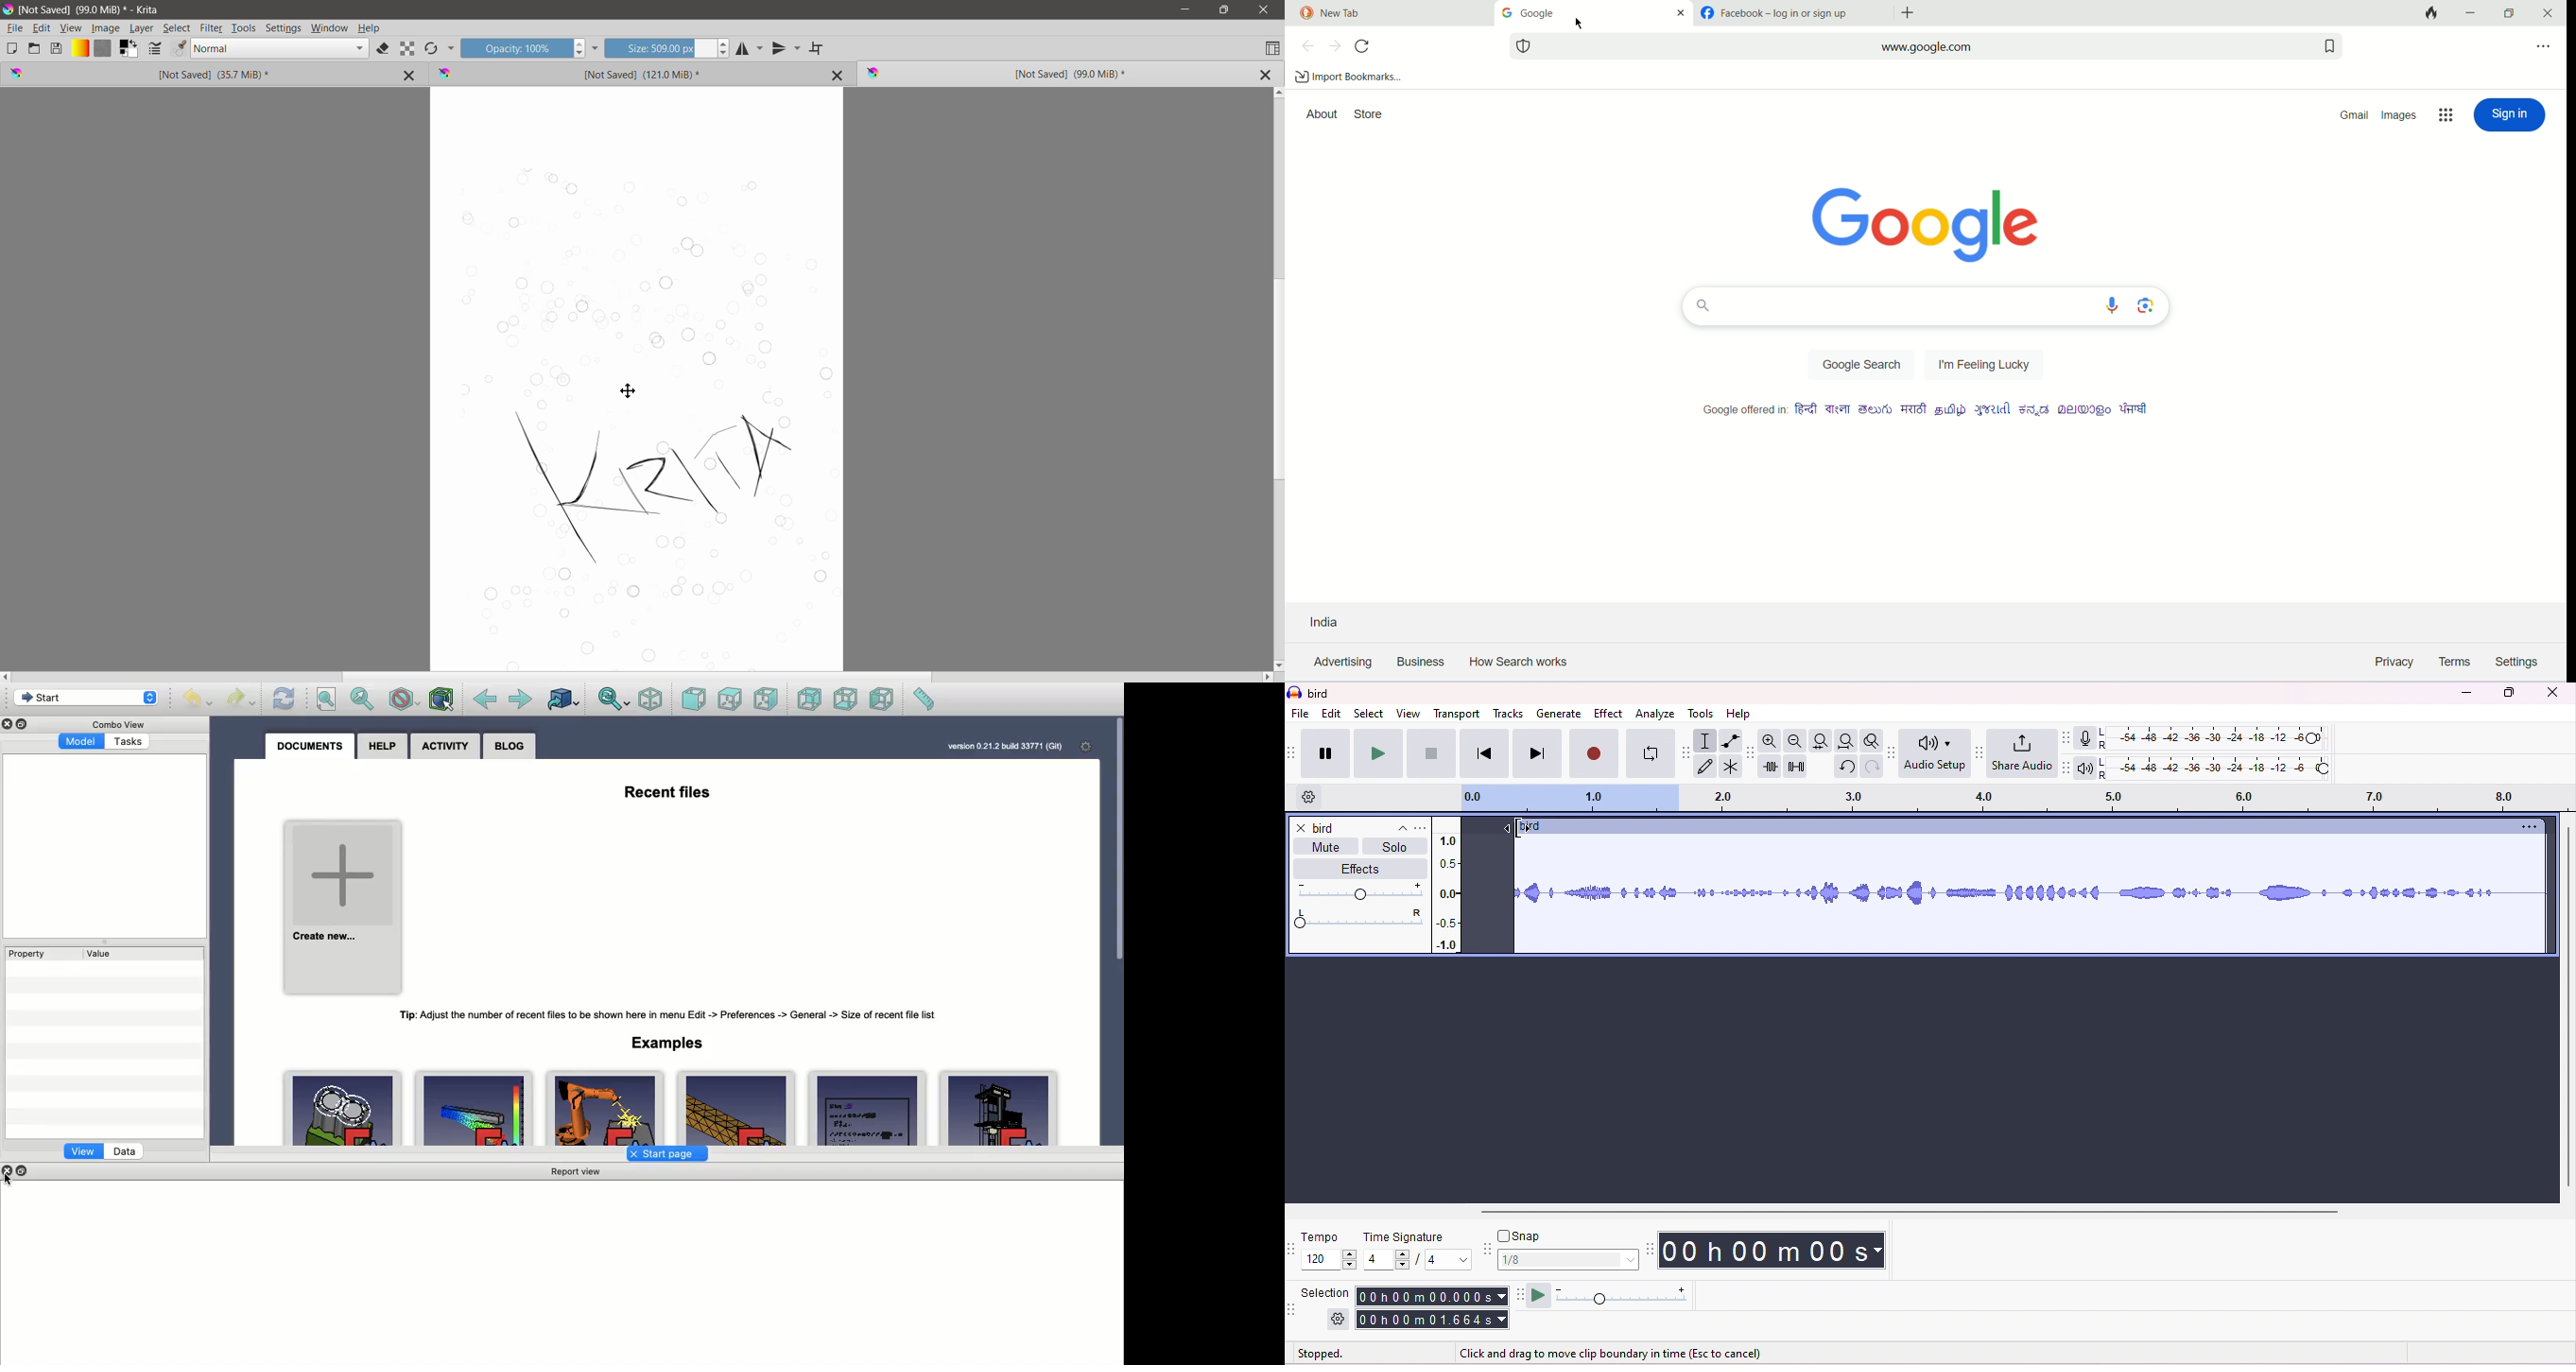 The height and width of the screenshot is (1372, 2576). Describe the element at coordinates (1459, 713) in the screenshot. I see `transport` at that location.